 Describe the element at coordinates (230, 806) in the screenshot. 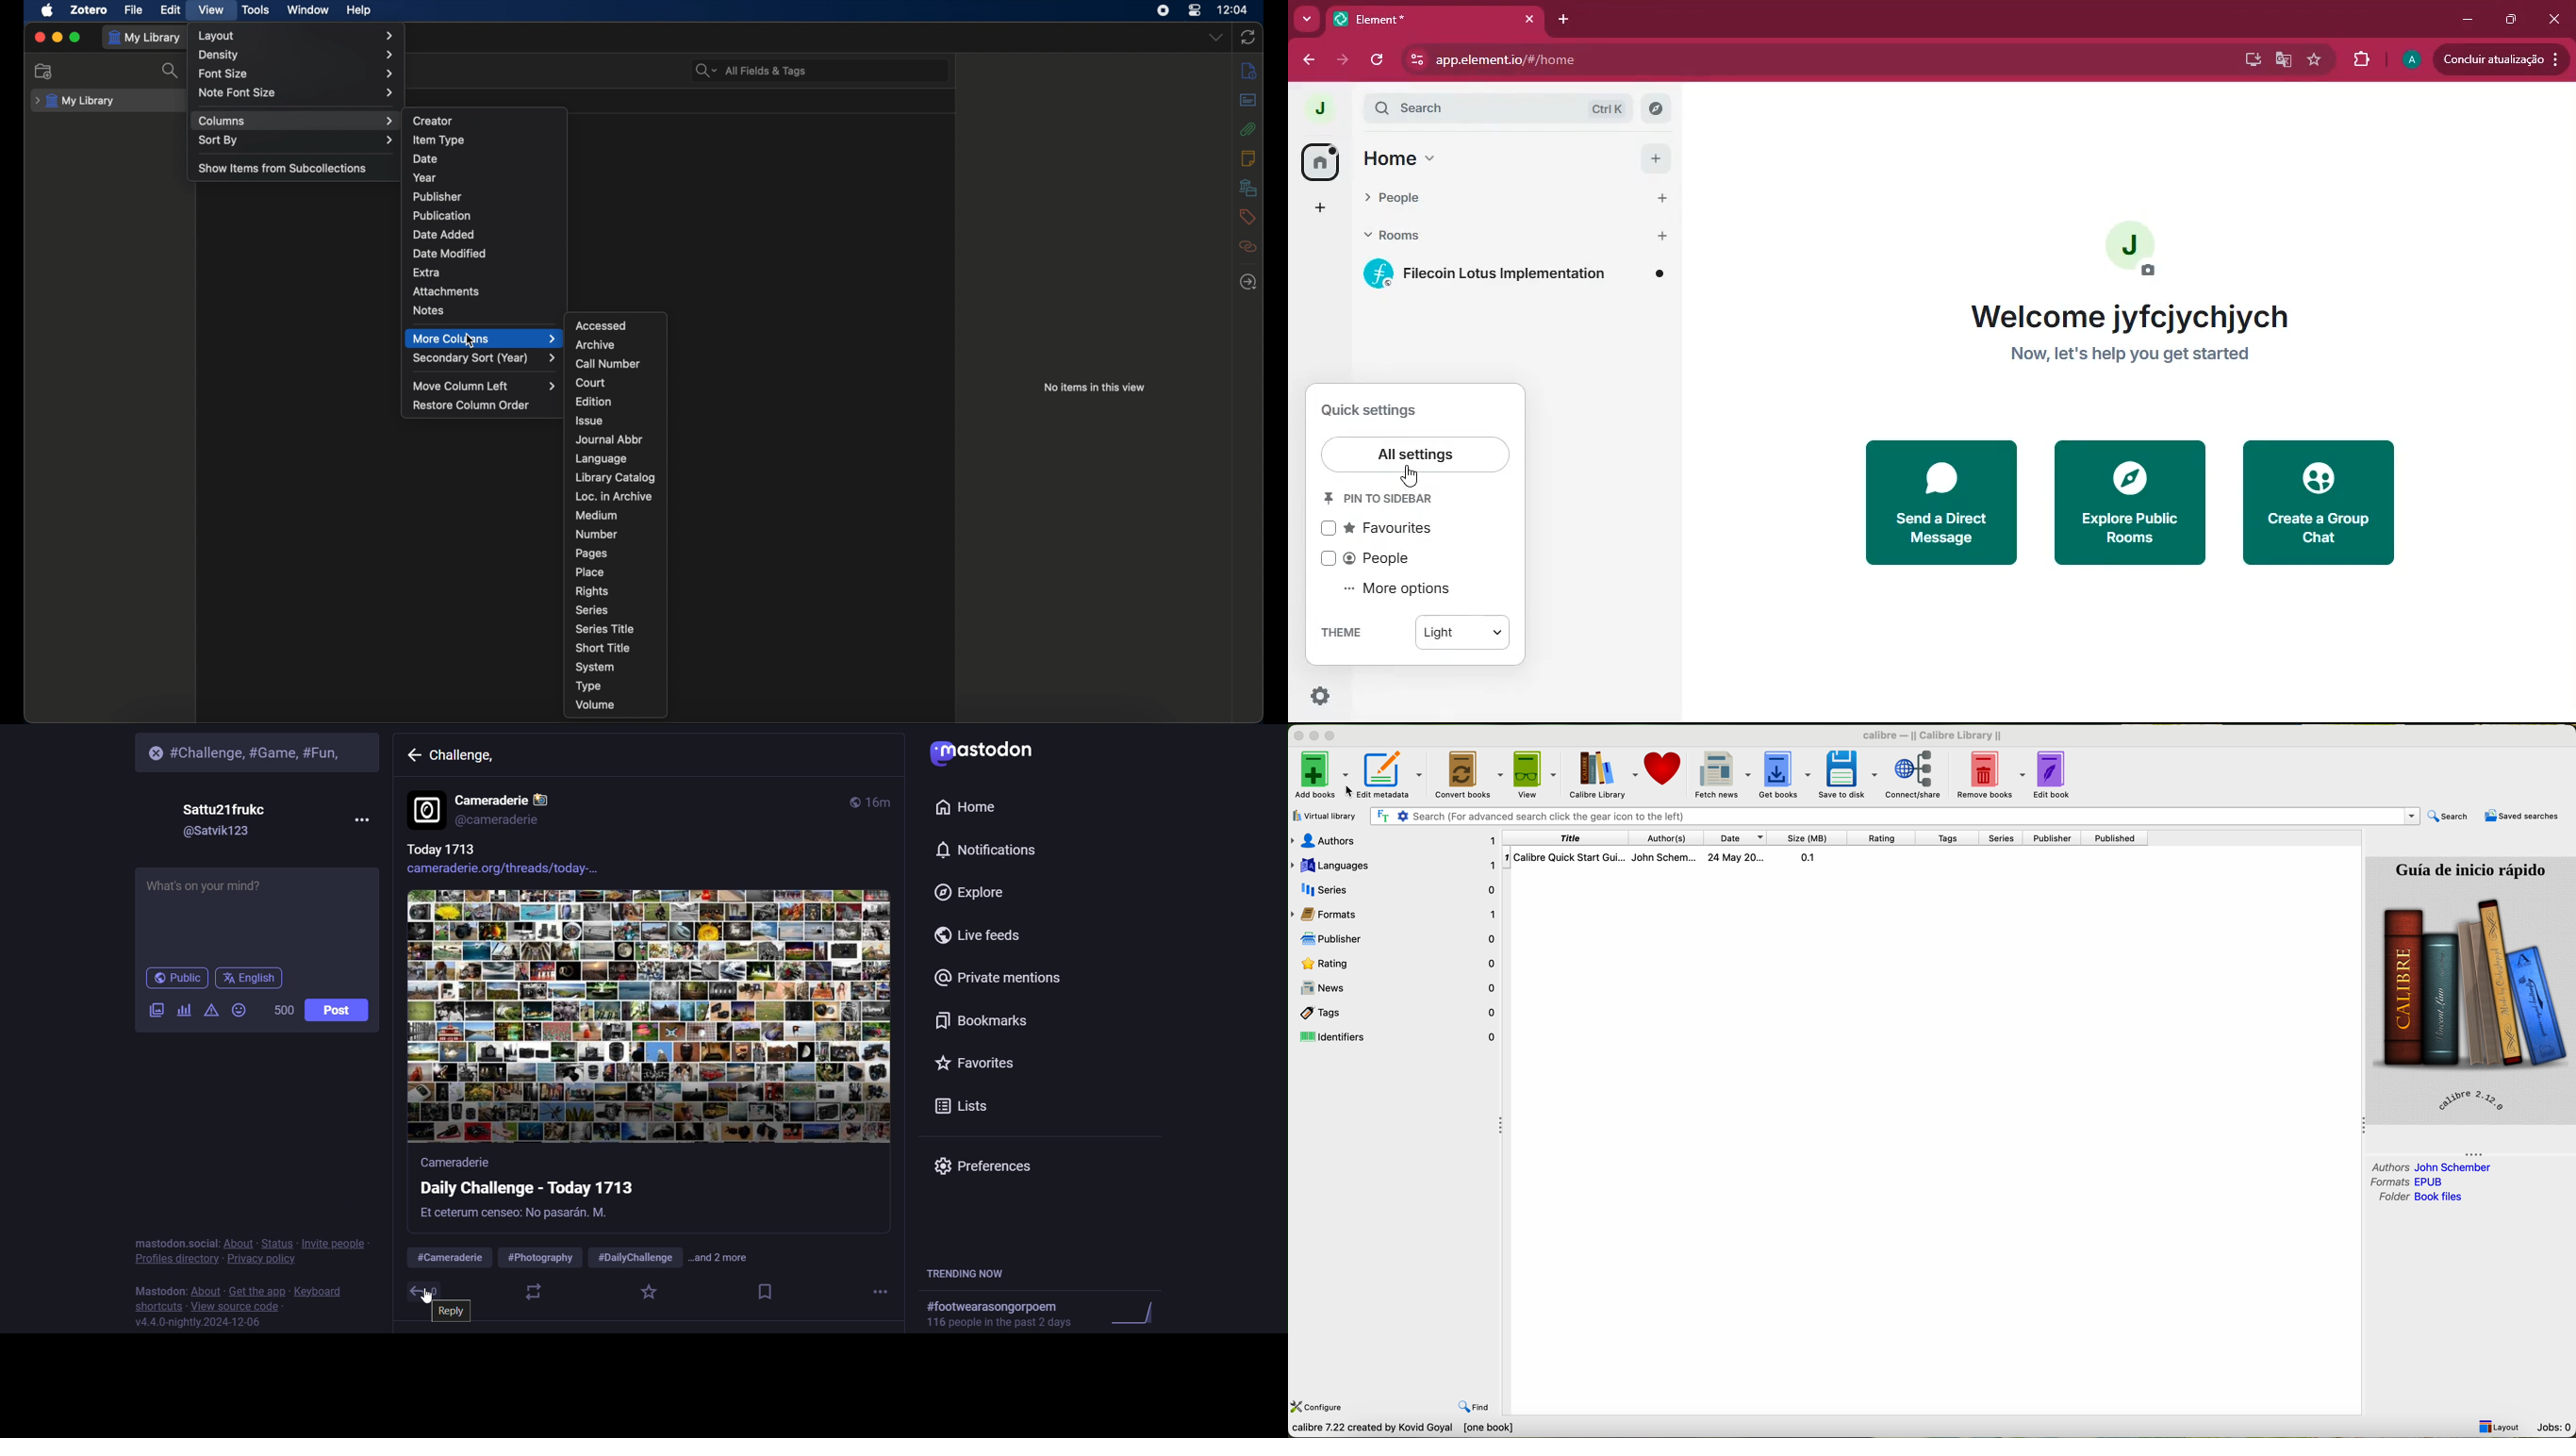

I see `Sattu21frukc` at that location.